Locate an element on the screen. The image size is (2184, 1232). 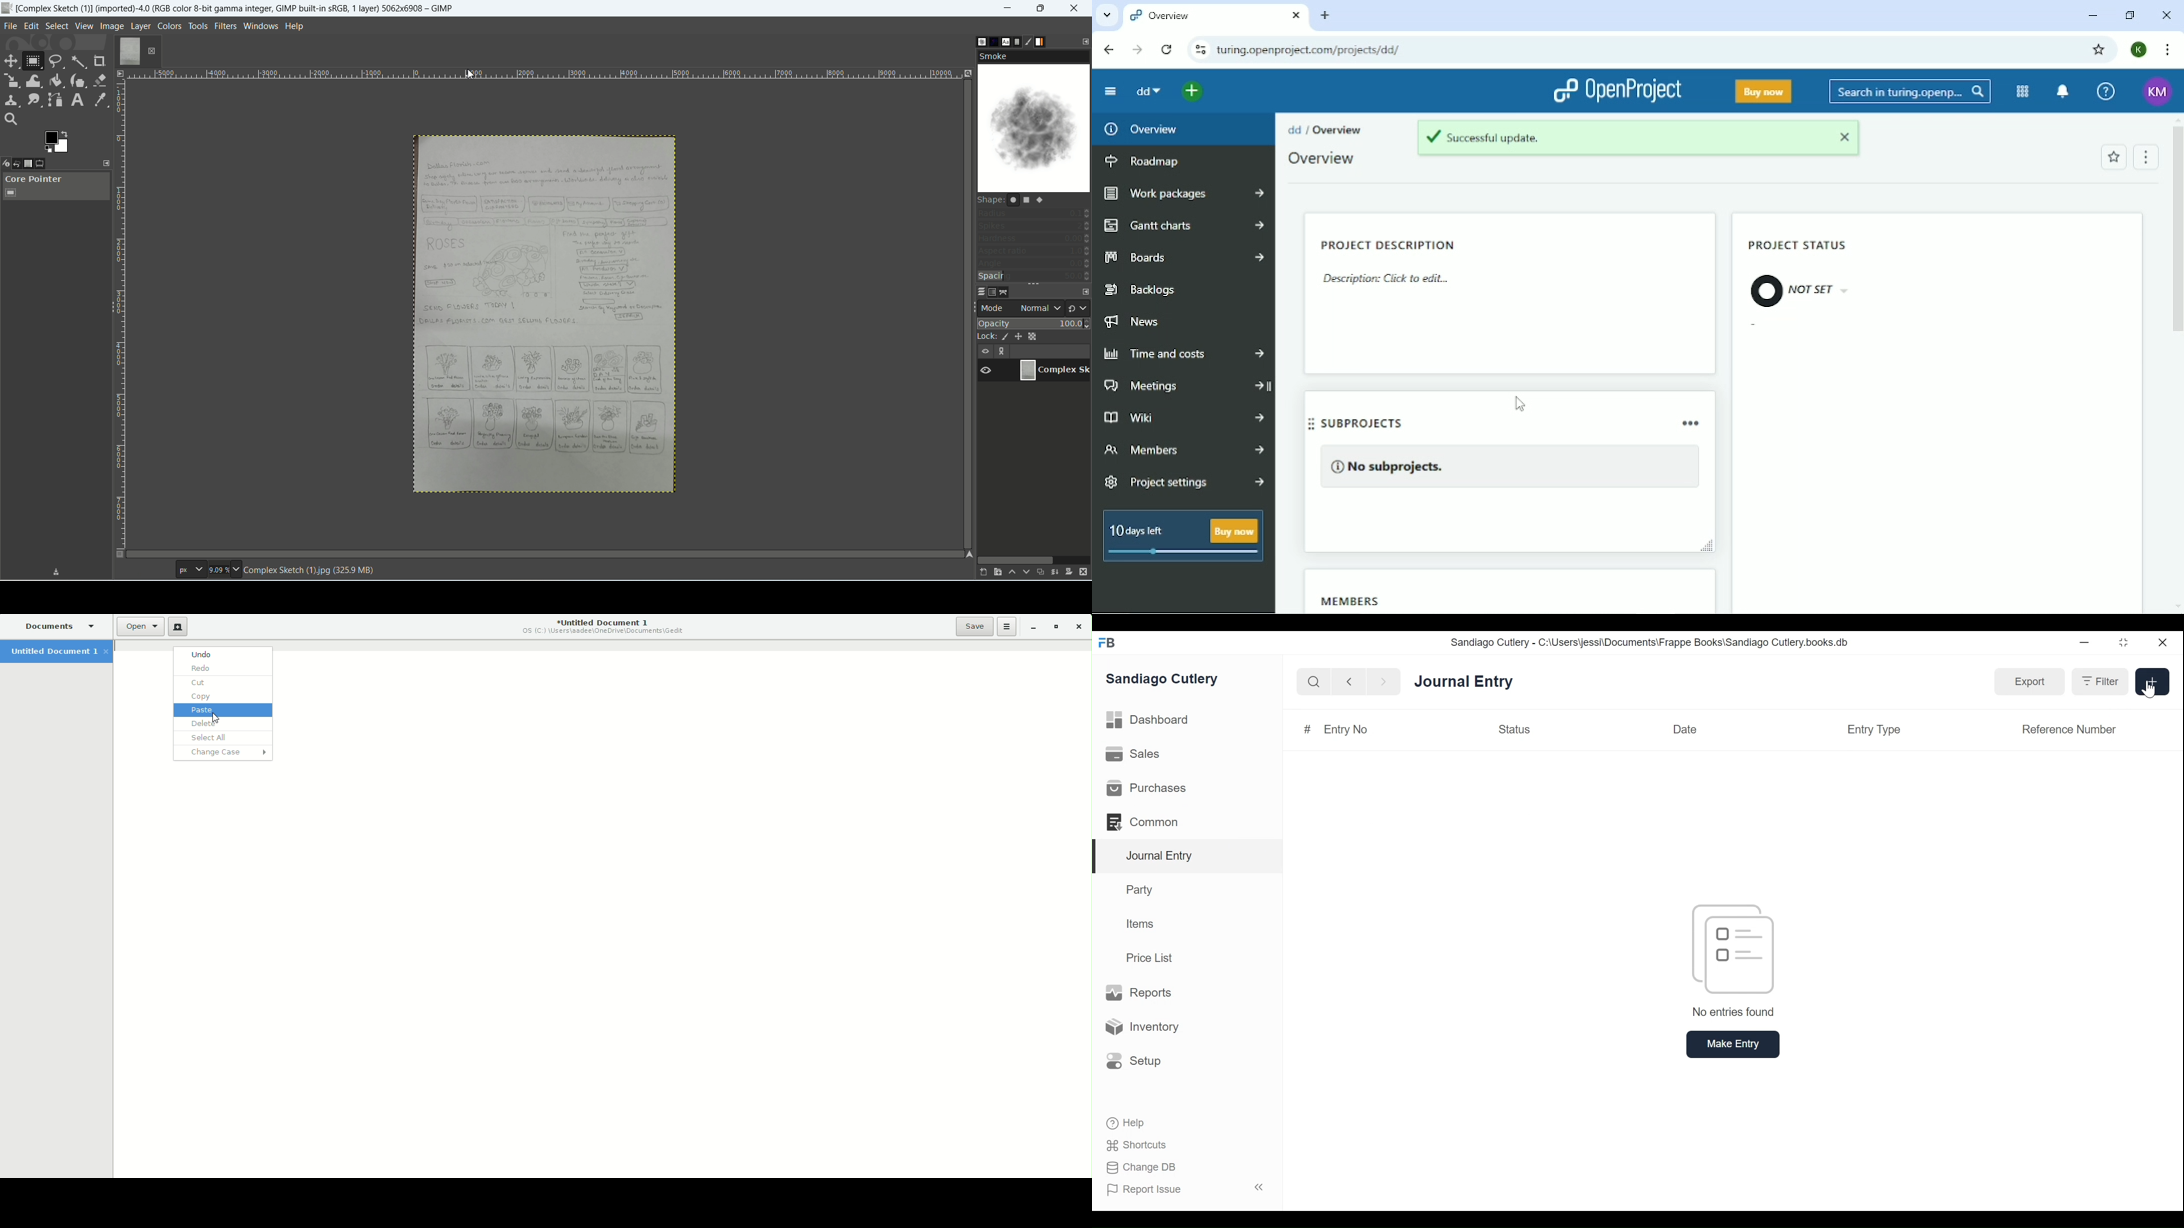
Journal Entry is located at coordinates (1465, 682).